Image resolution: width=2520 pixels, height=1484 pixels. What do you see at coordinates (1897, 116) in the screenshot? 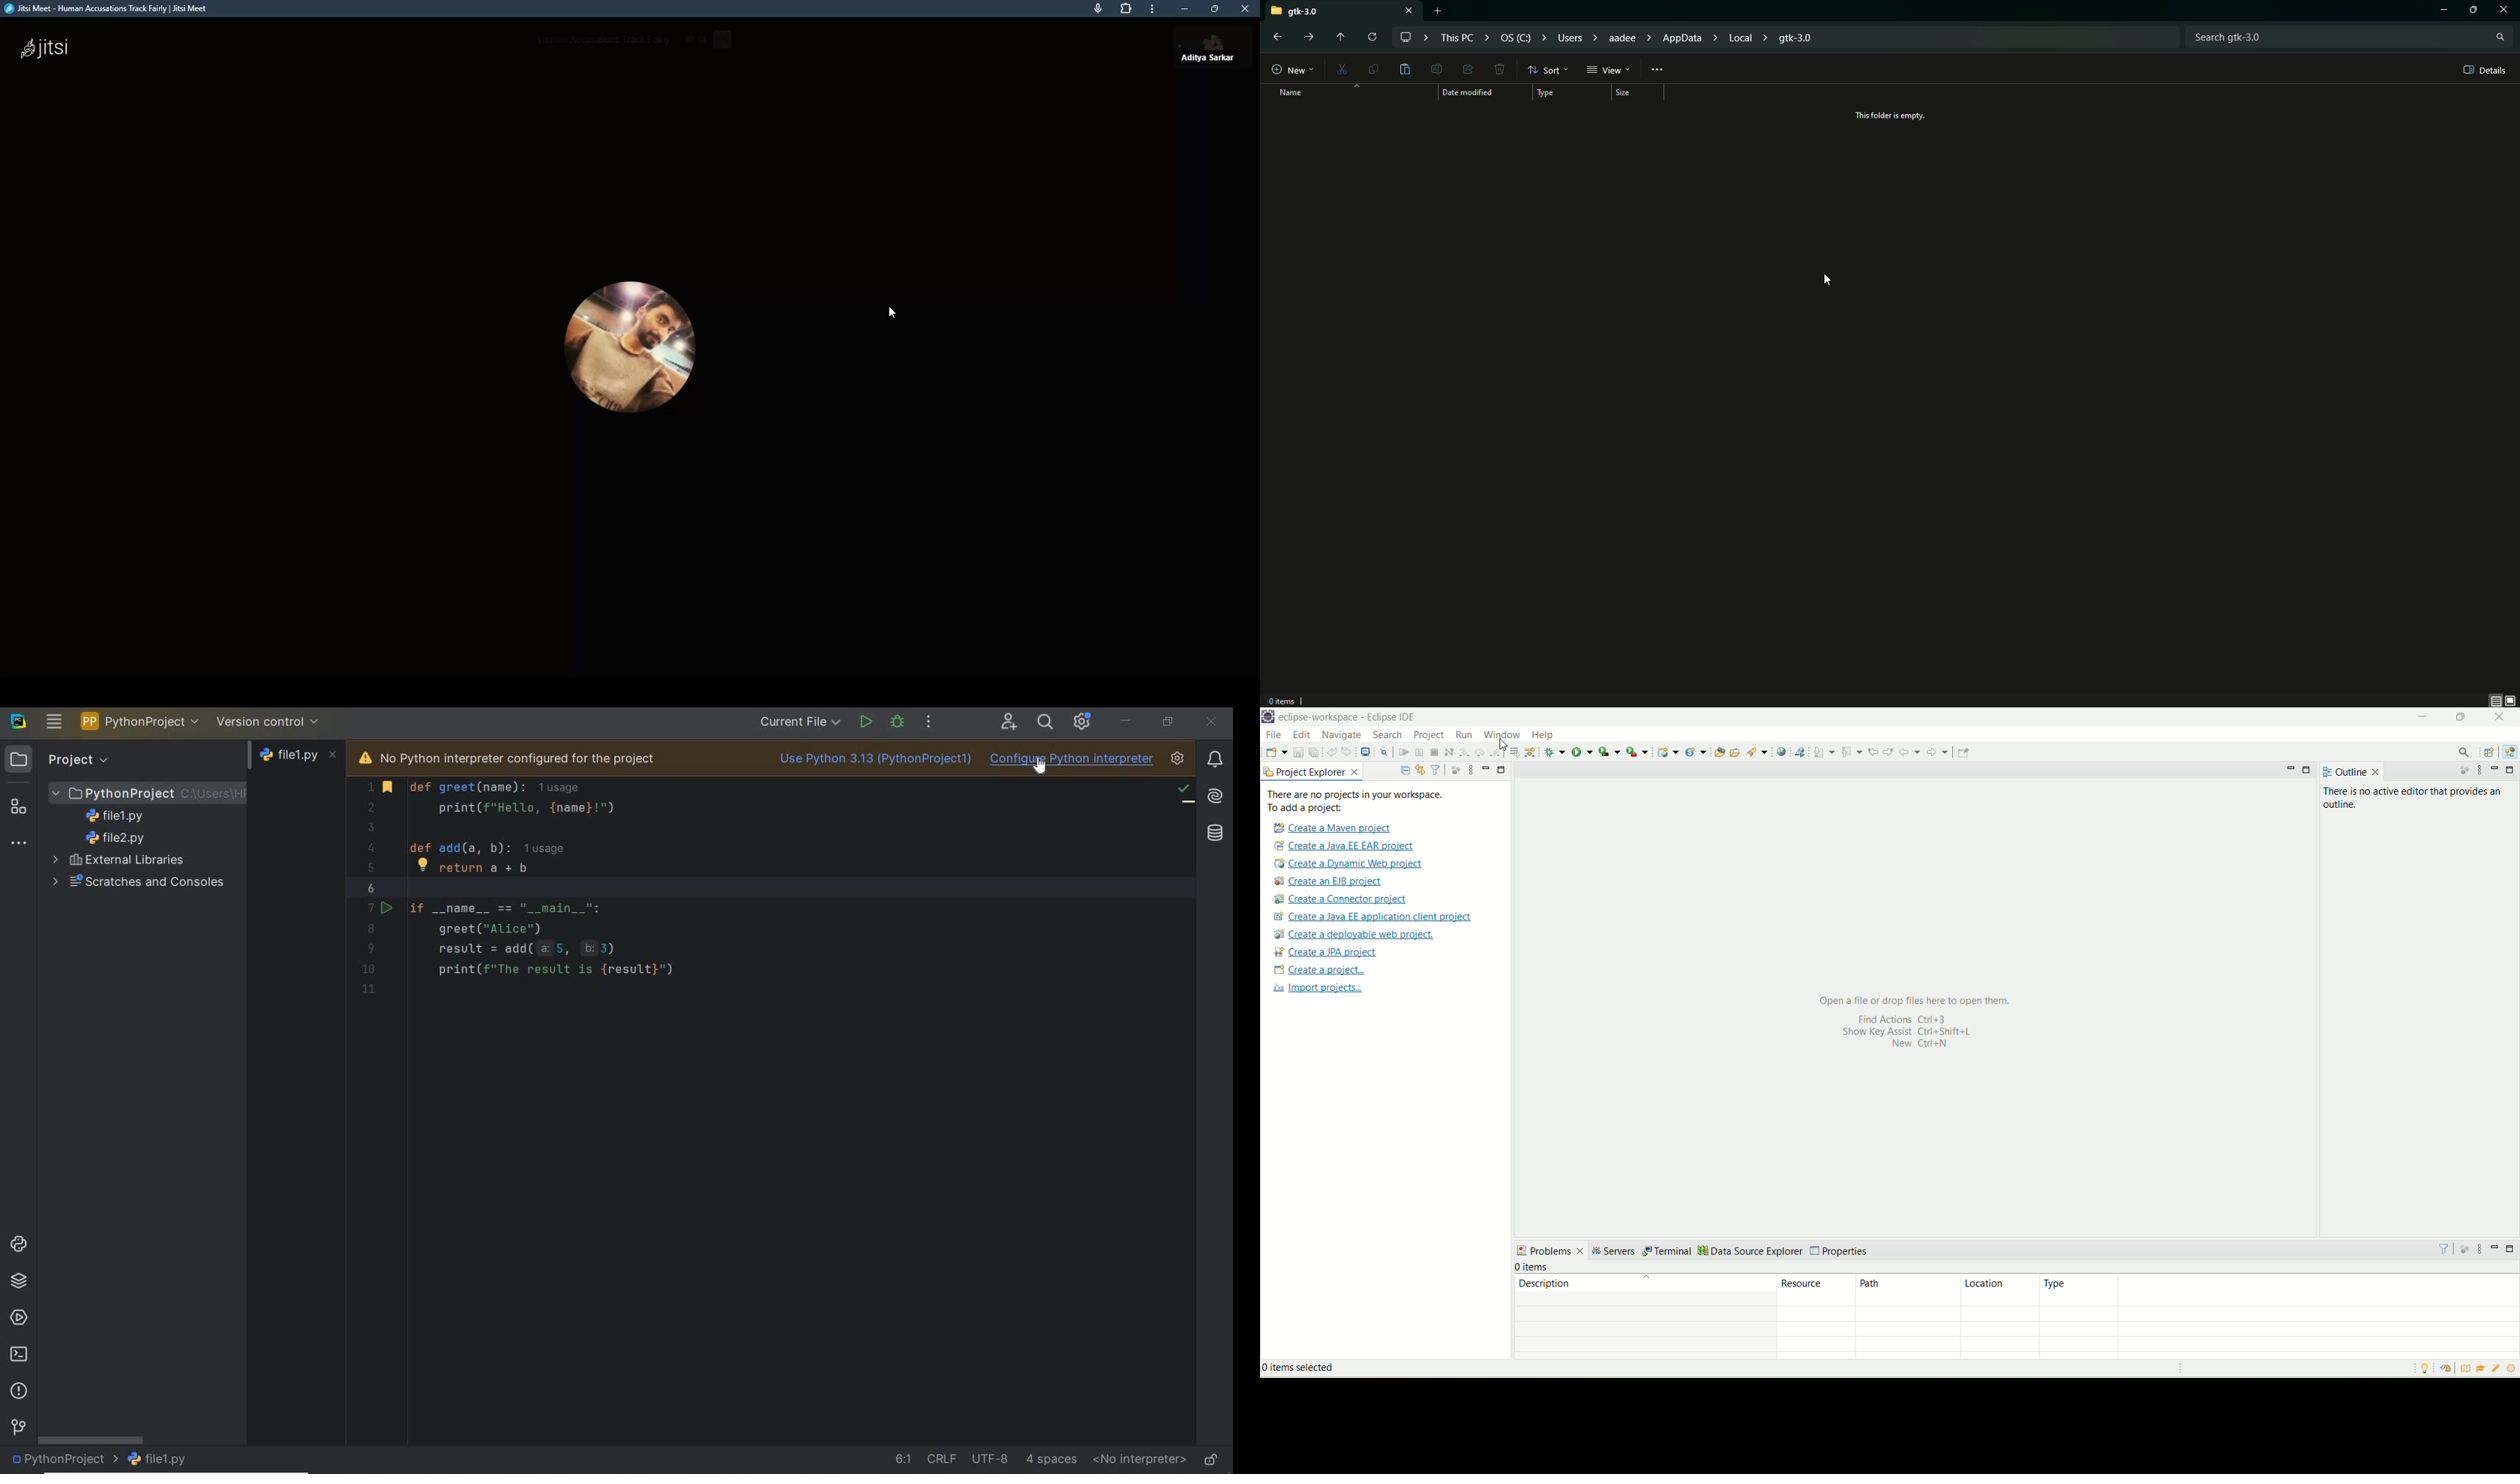
I see `This folder is empty` at bounding box center [1897, 116].